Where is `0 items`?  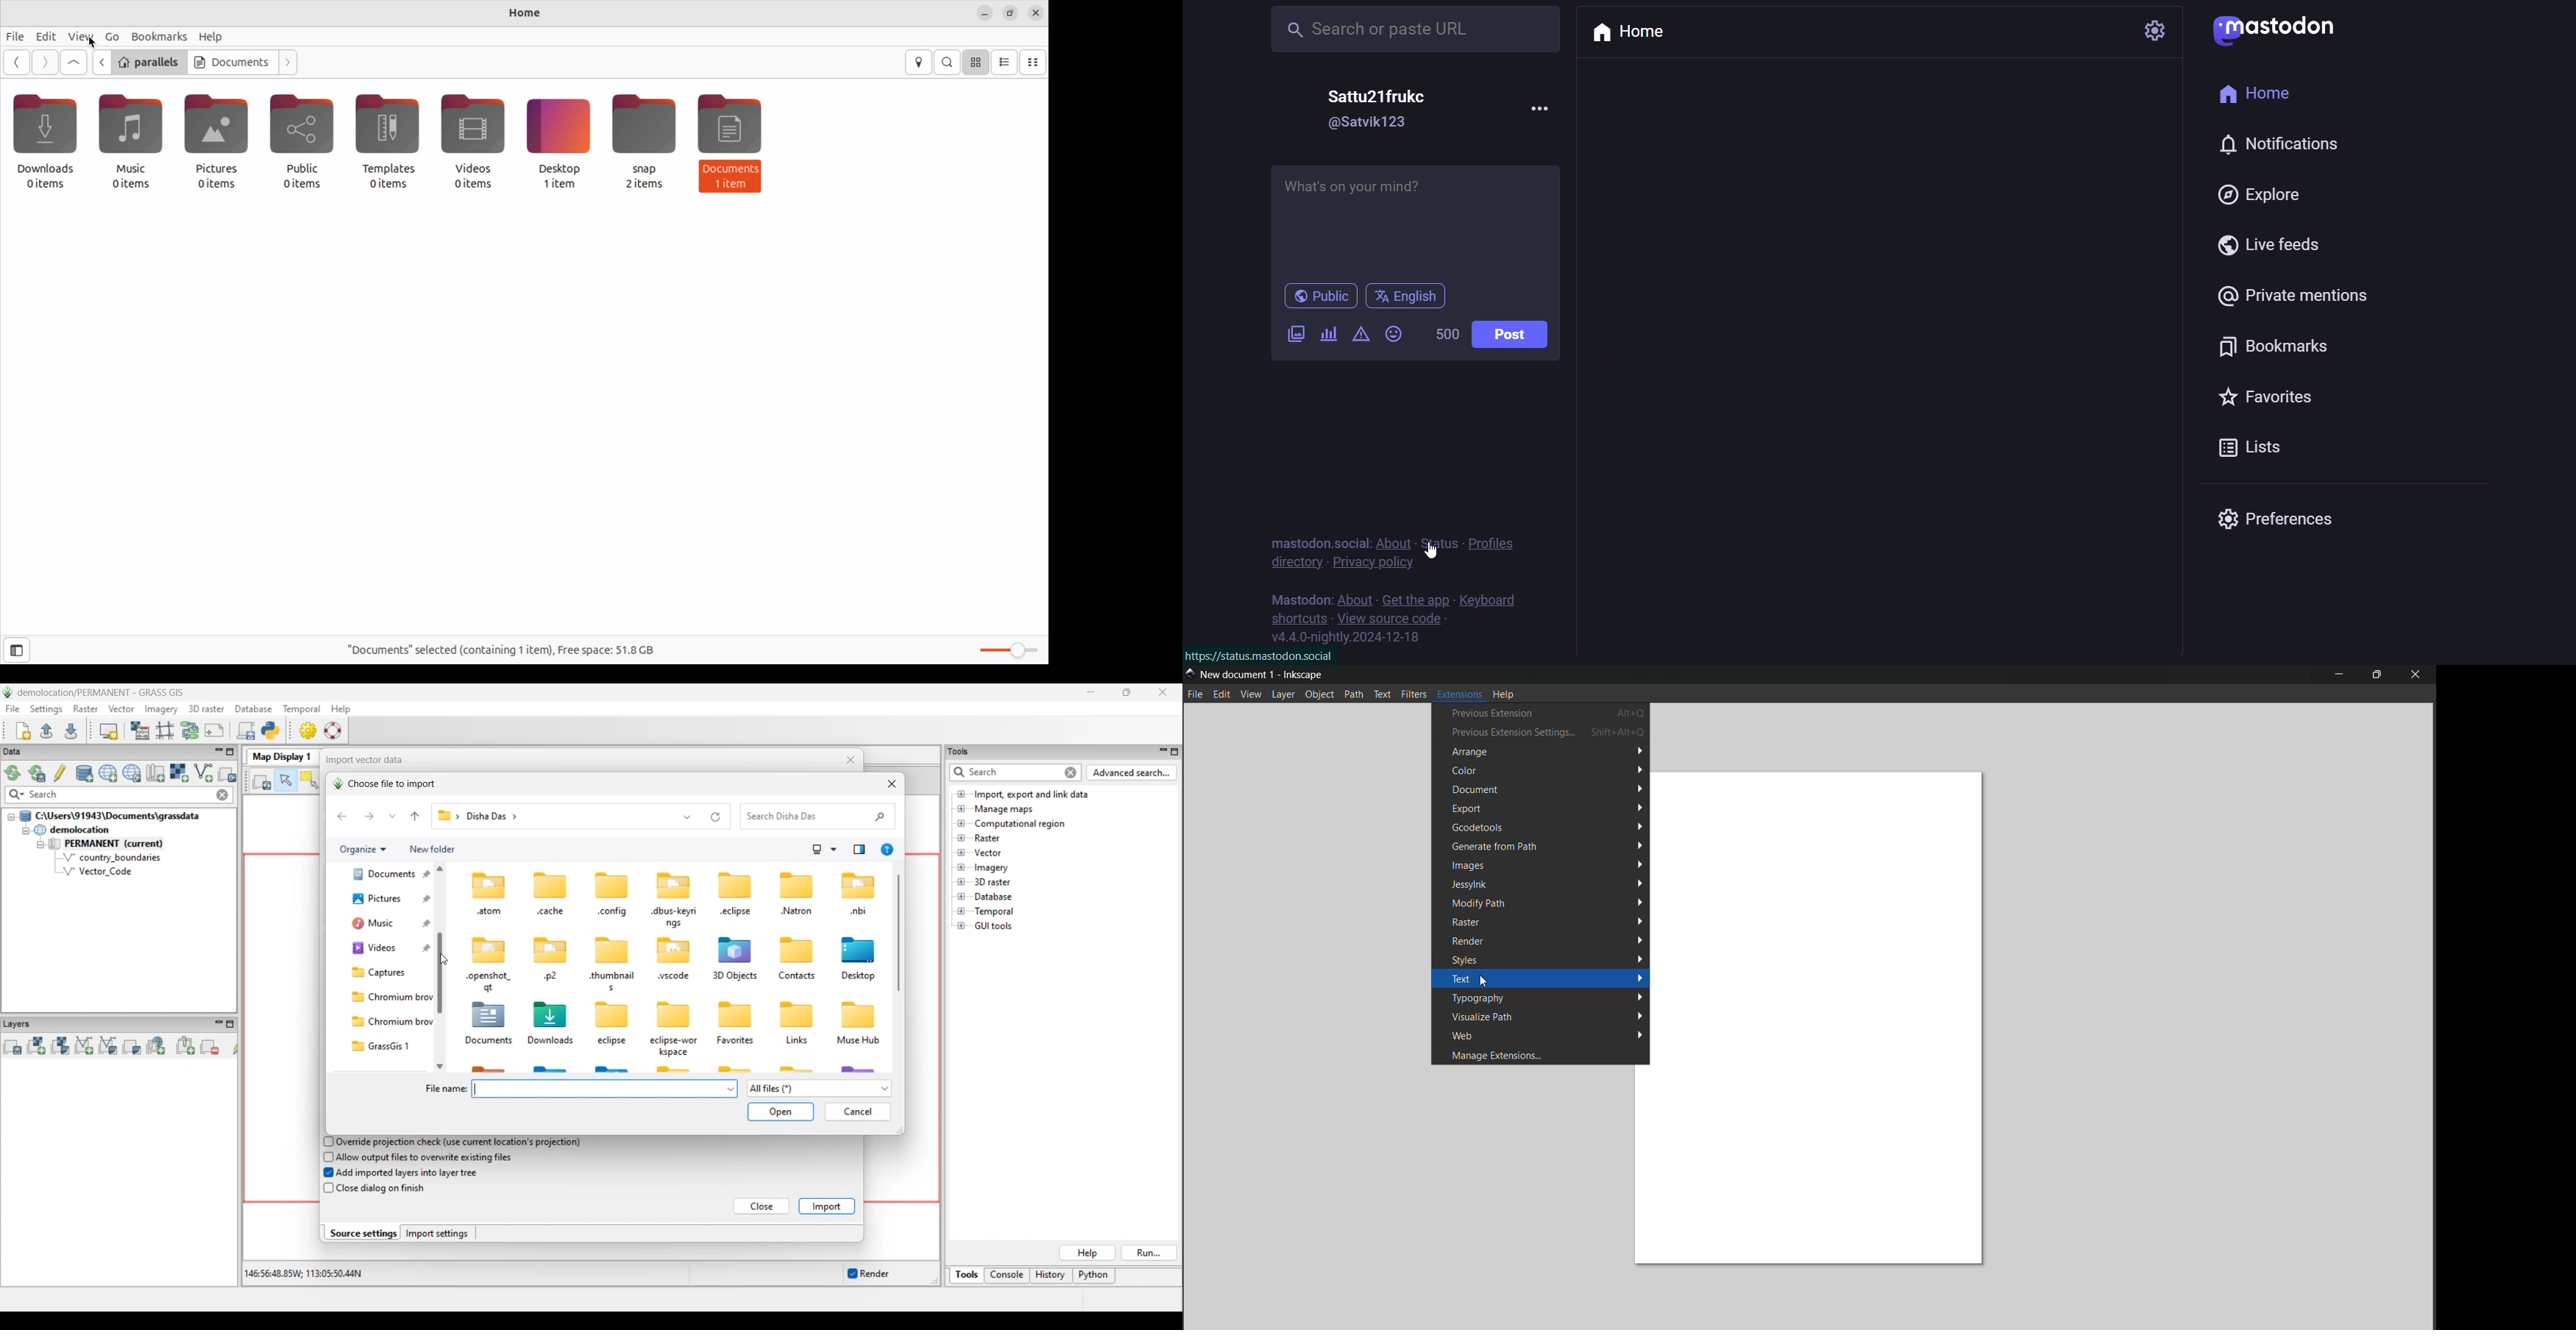 0 items is located at coordinates (56, 188).